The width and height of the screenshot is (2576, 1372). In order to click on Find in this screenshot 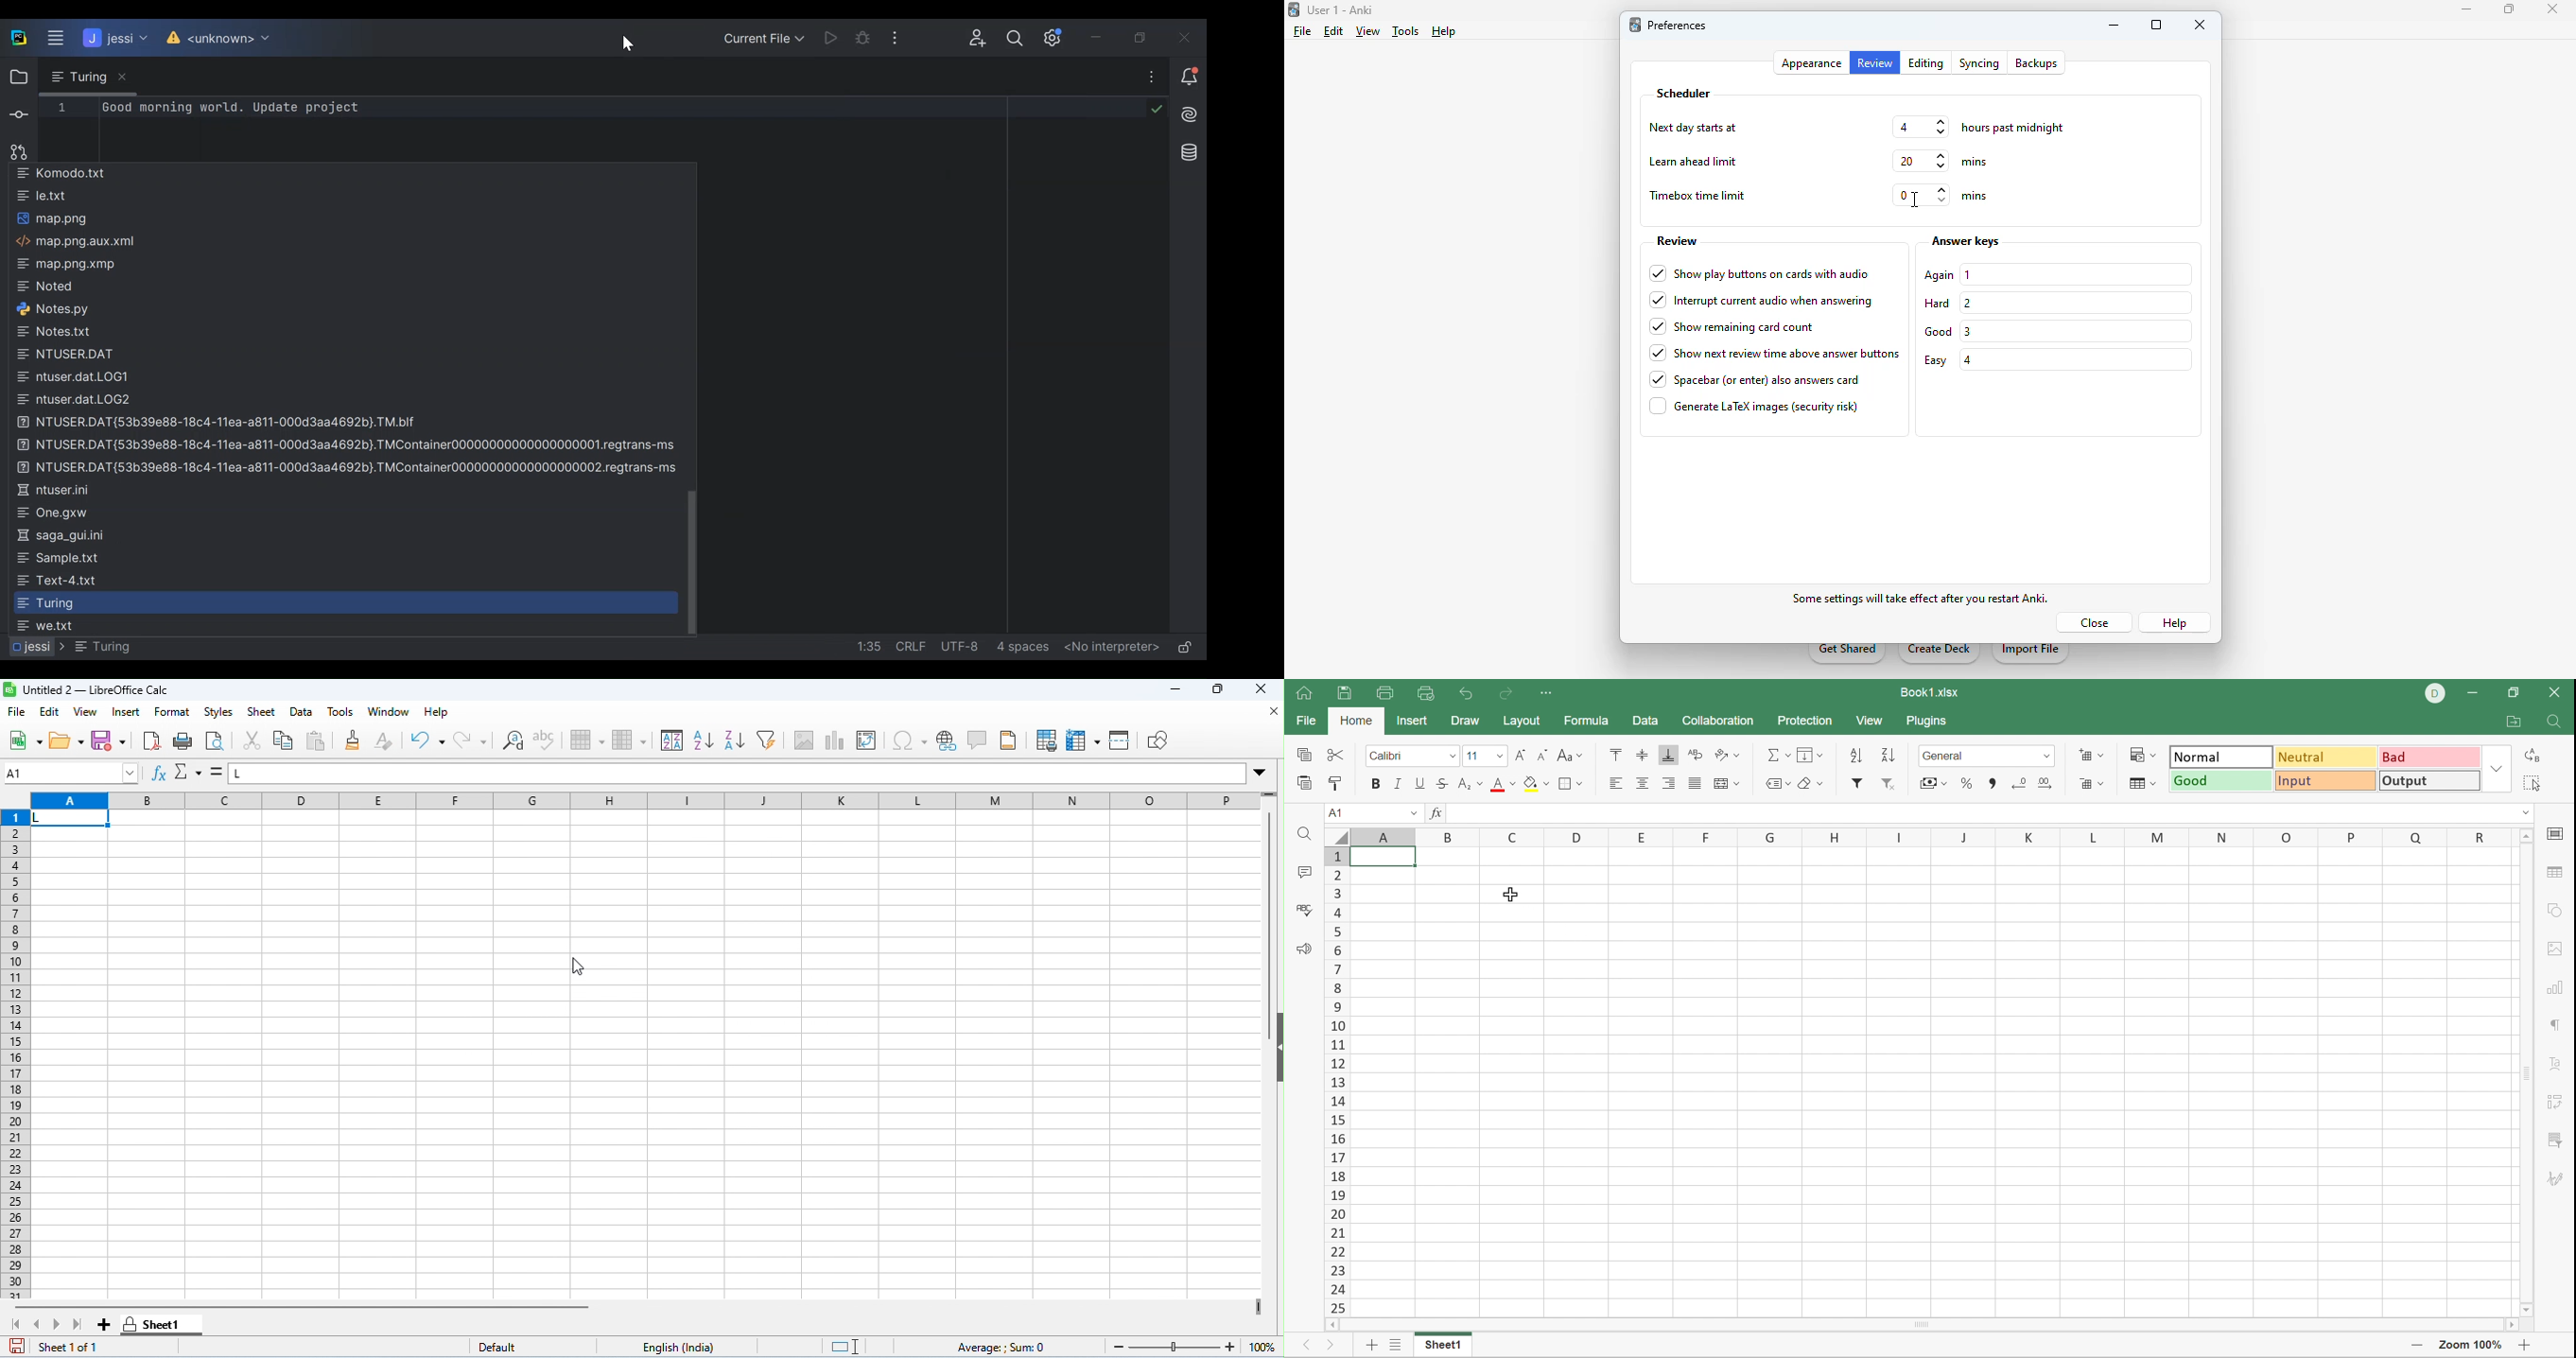, I will do `click(1302, 836)`.